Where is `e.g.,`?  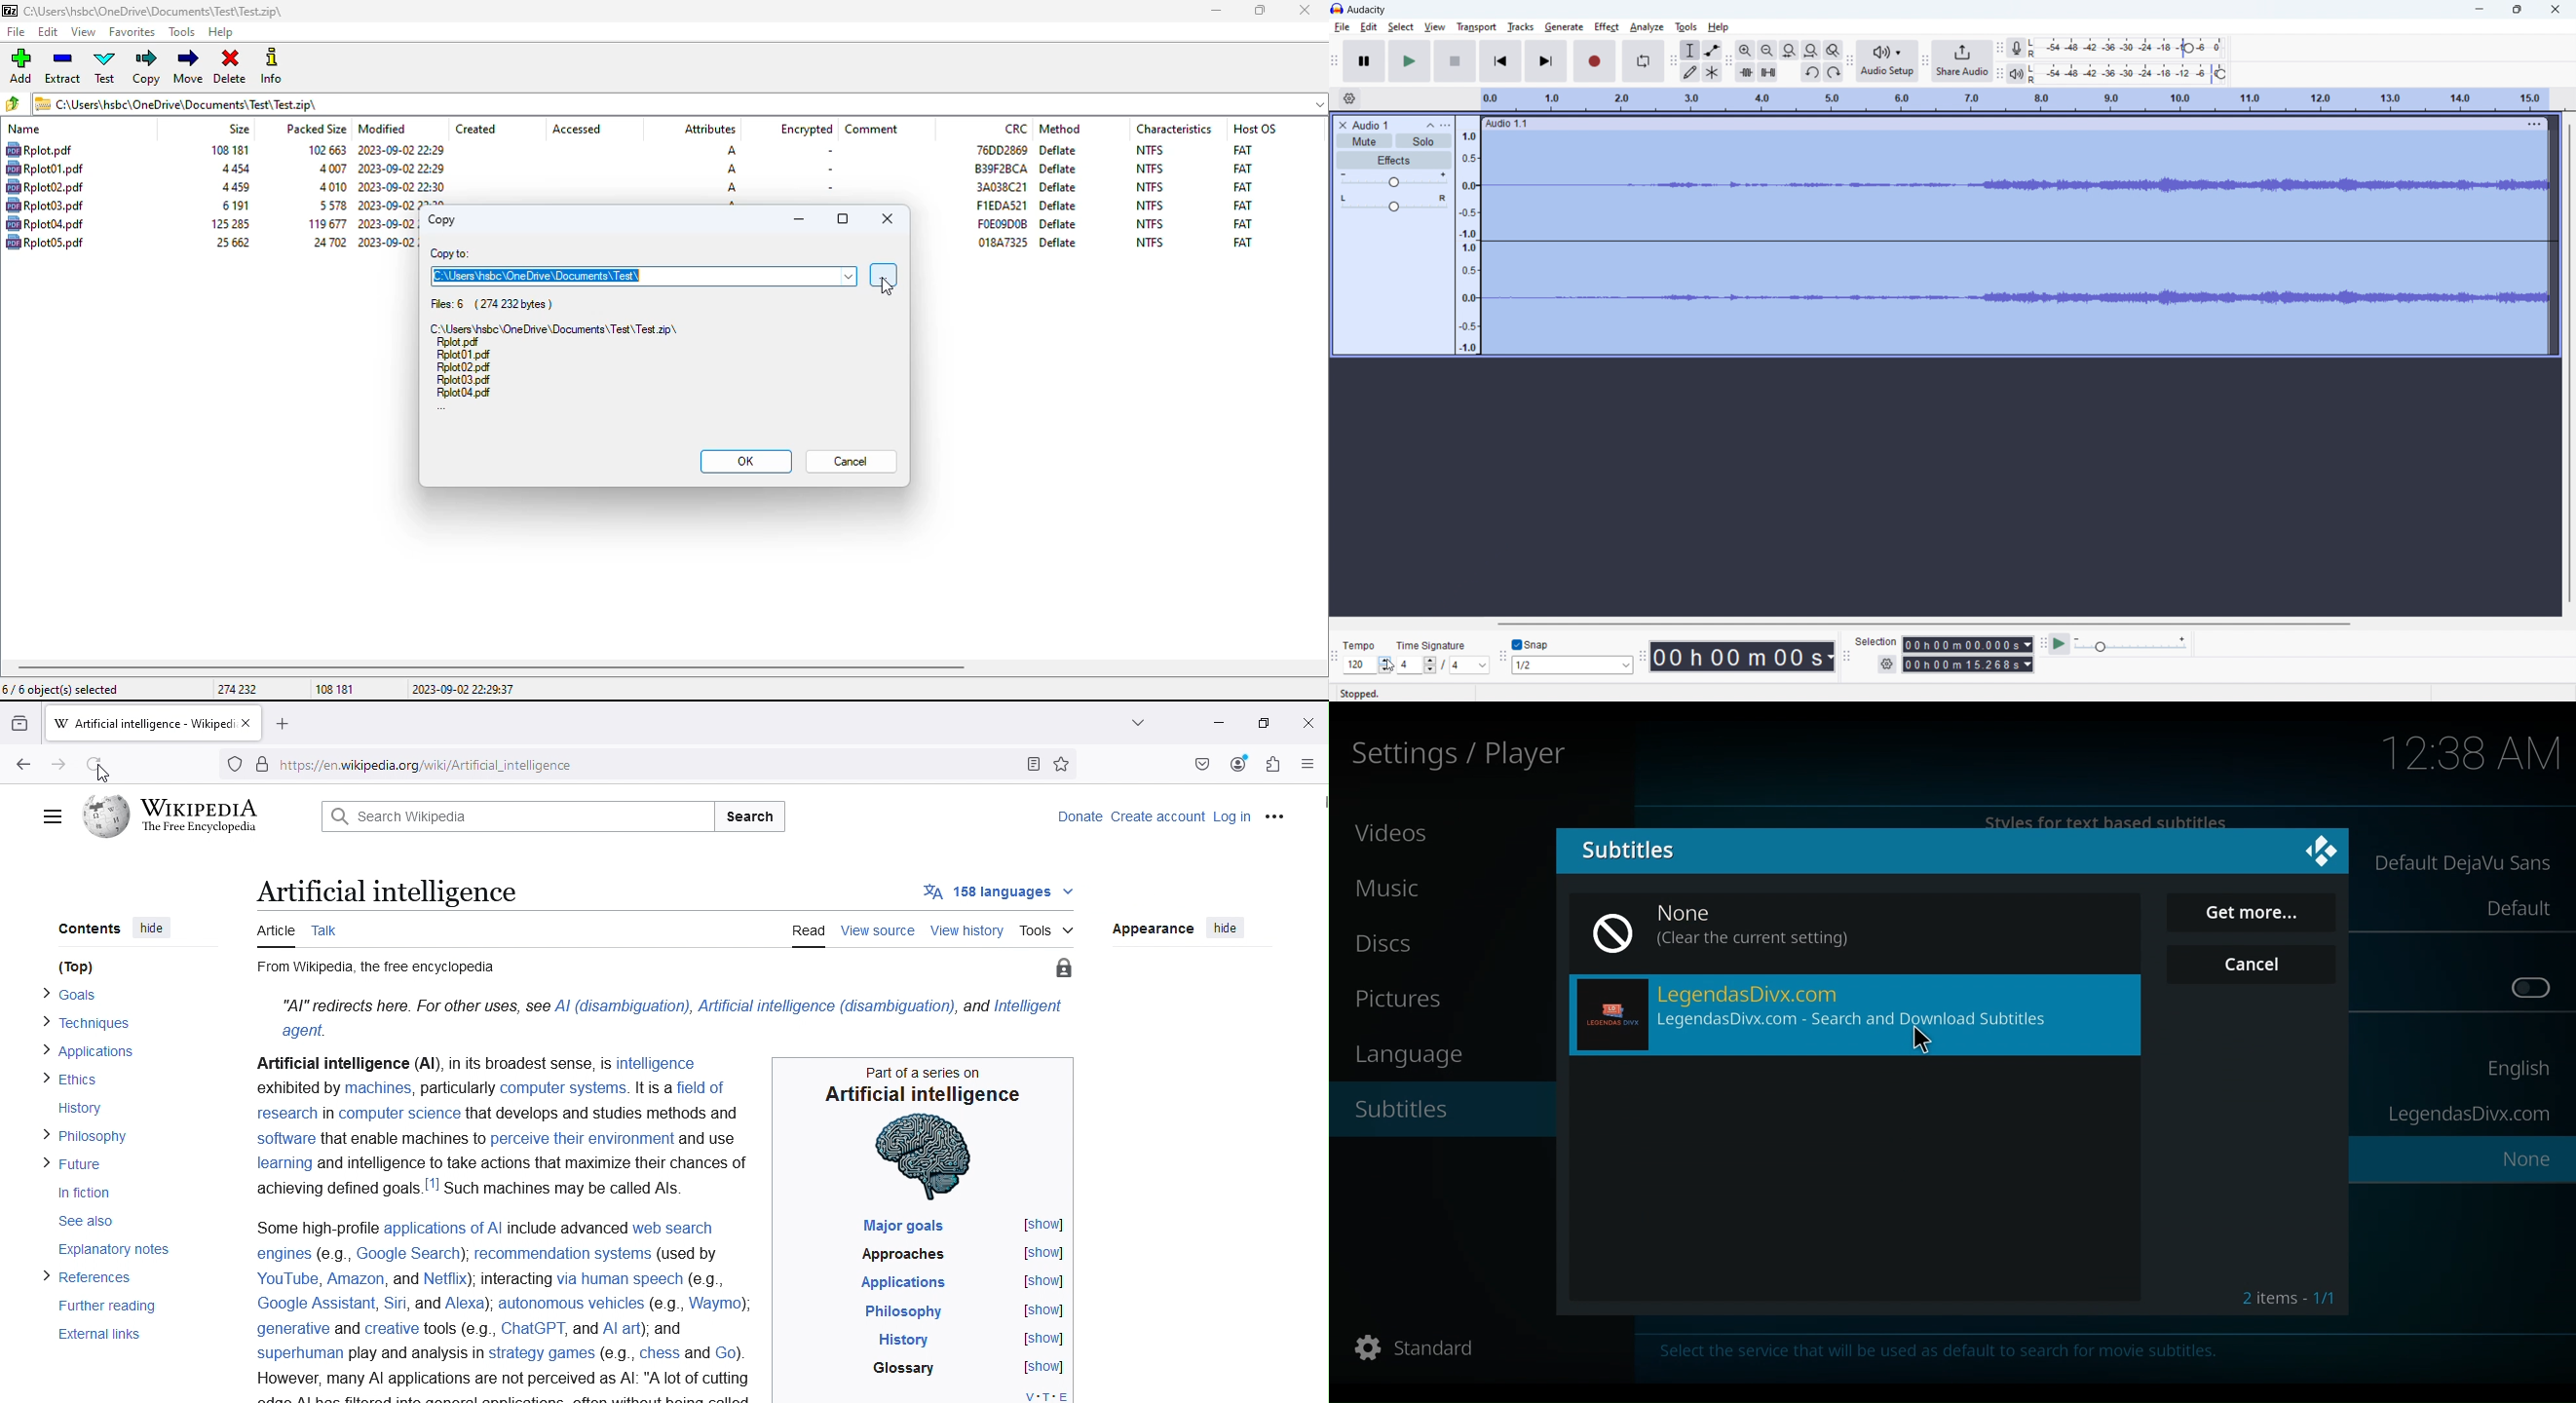
e.g., is located at coordinates (665, 1305).